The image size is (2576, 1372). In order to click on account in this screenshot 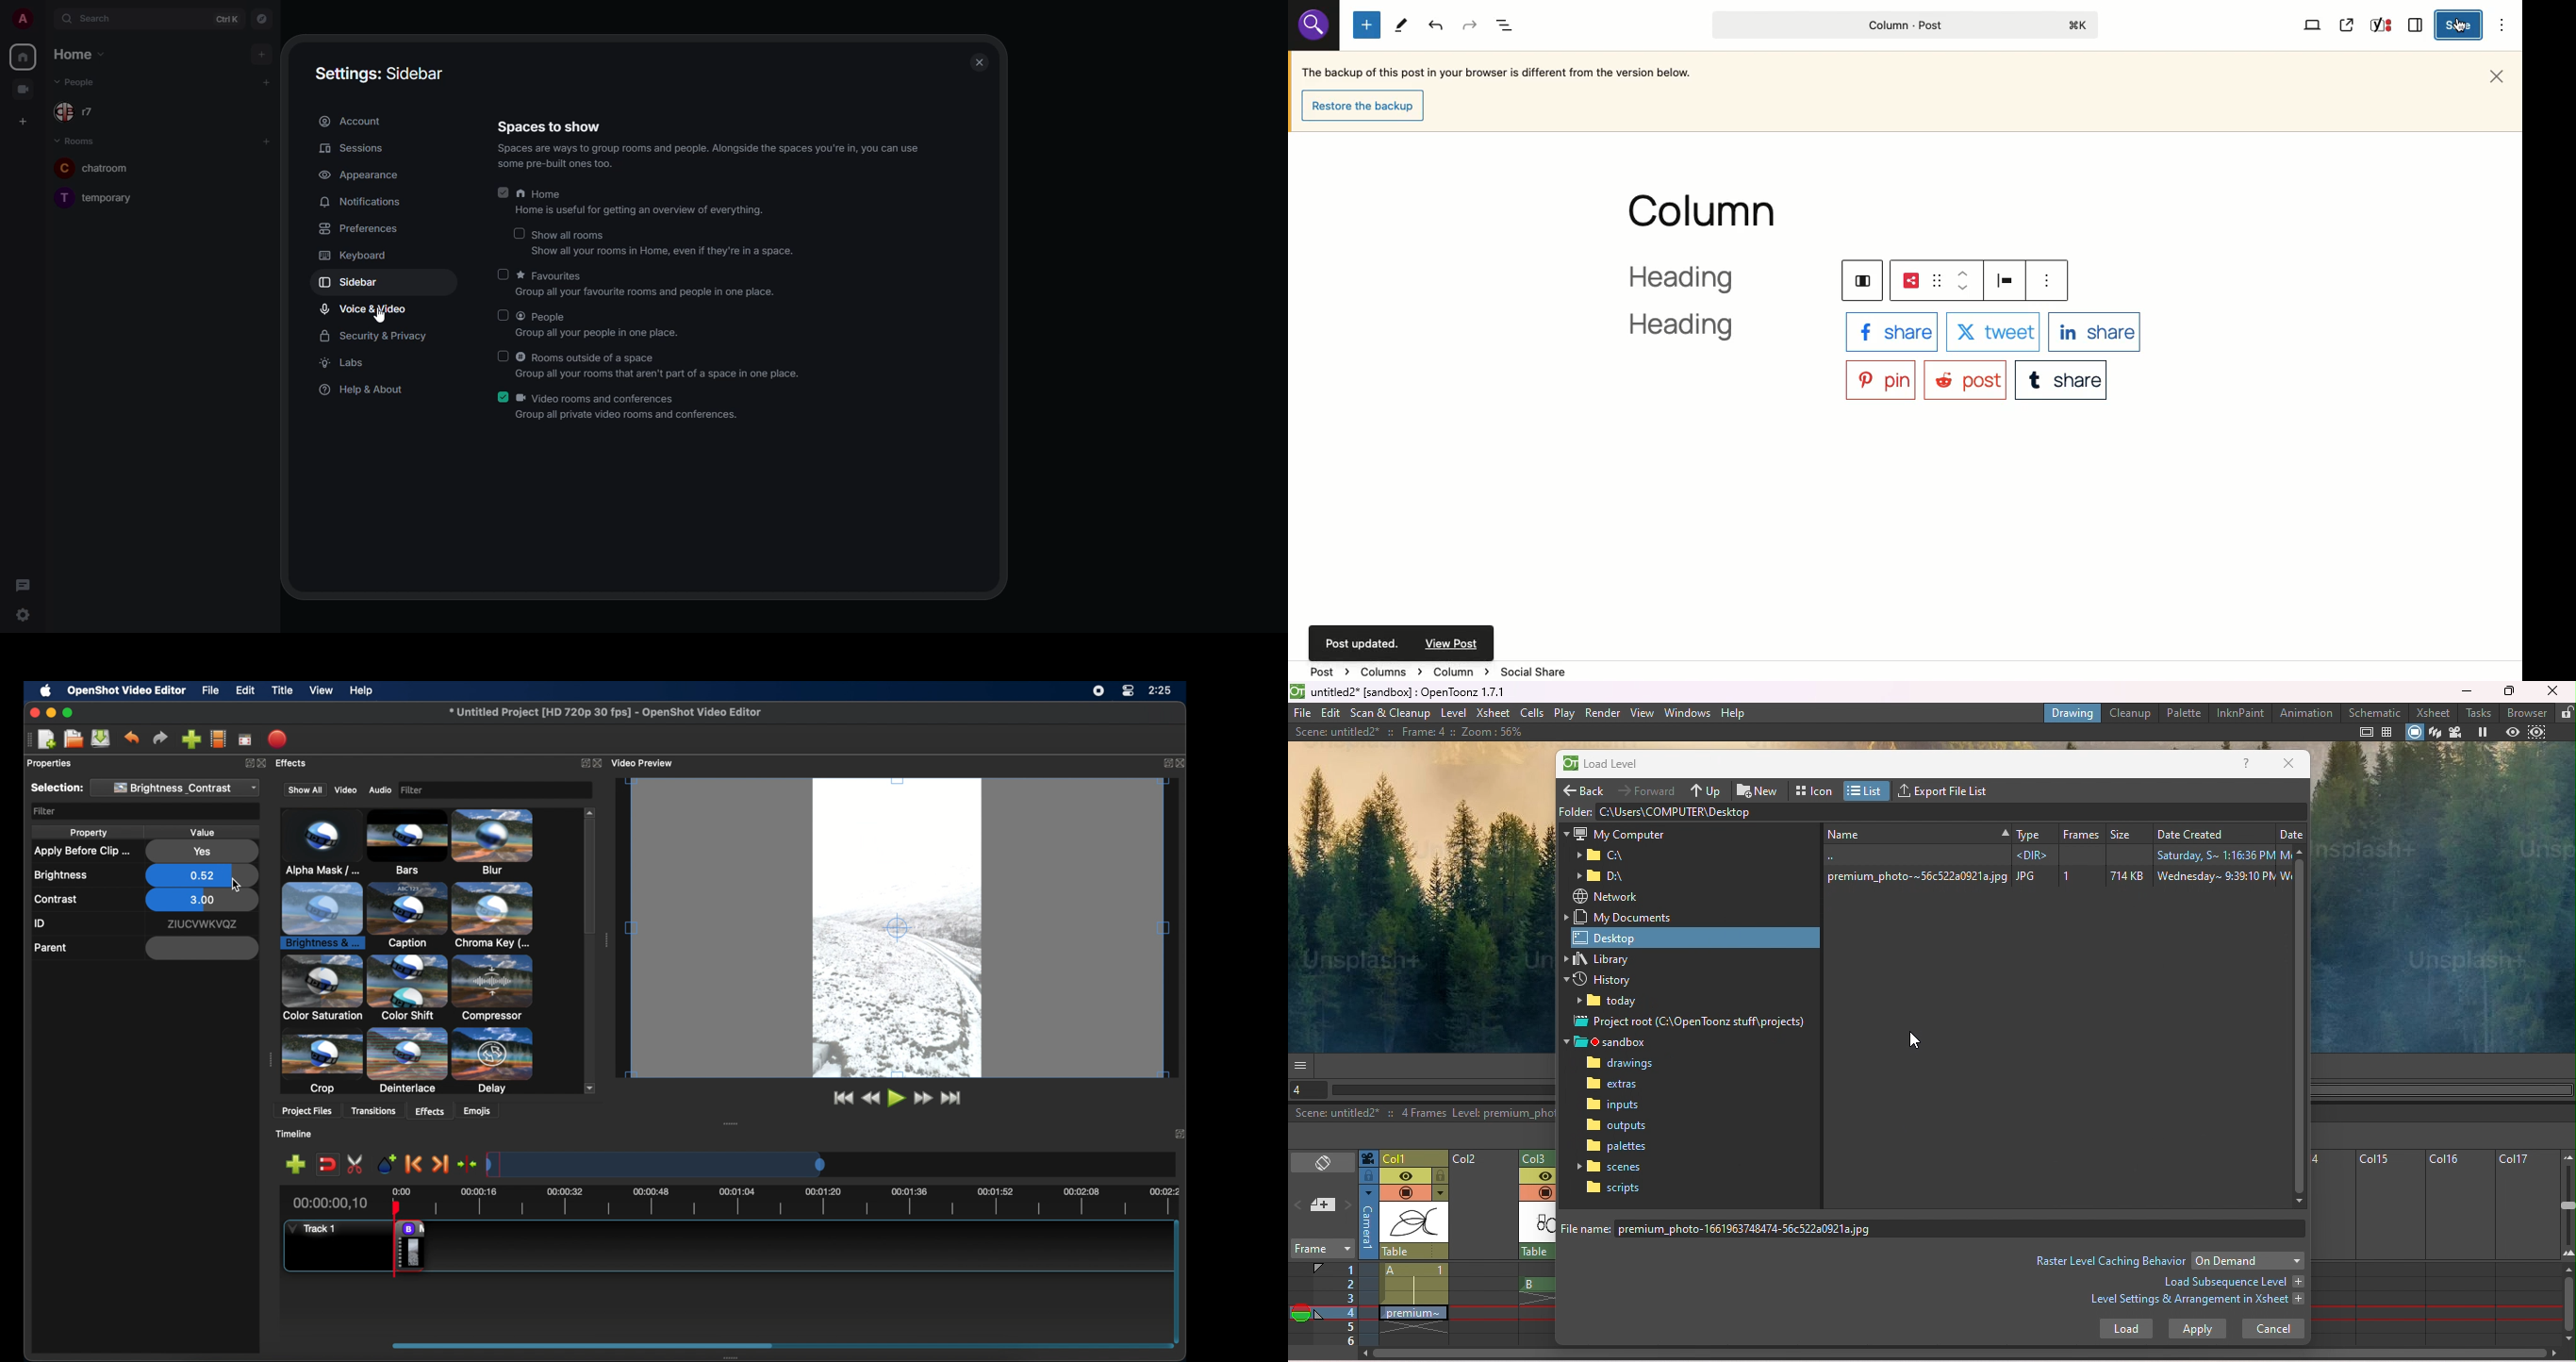, I will do `click(355, 121)`.